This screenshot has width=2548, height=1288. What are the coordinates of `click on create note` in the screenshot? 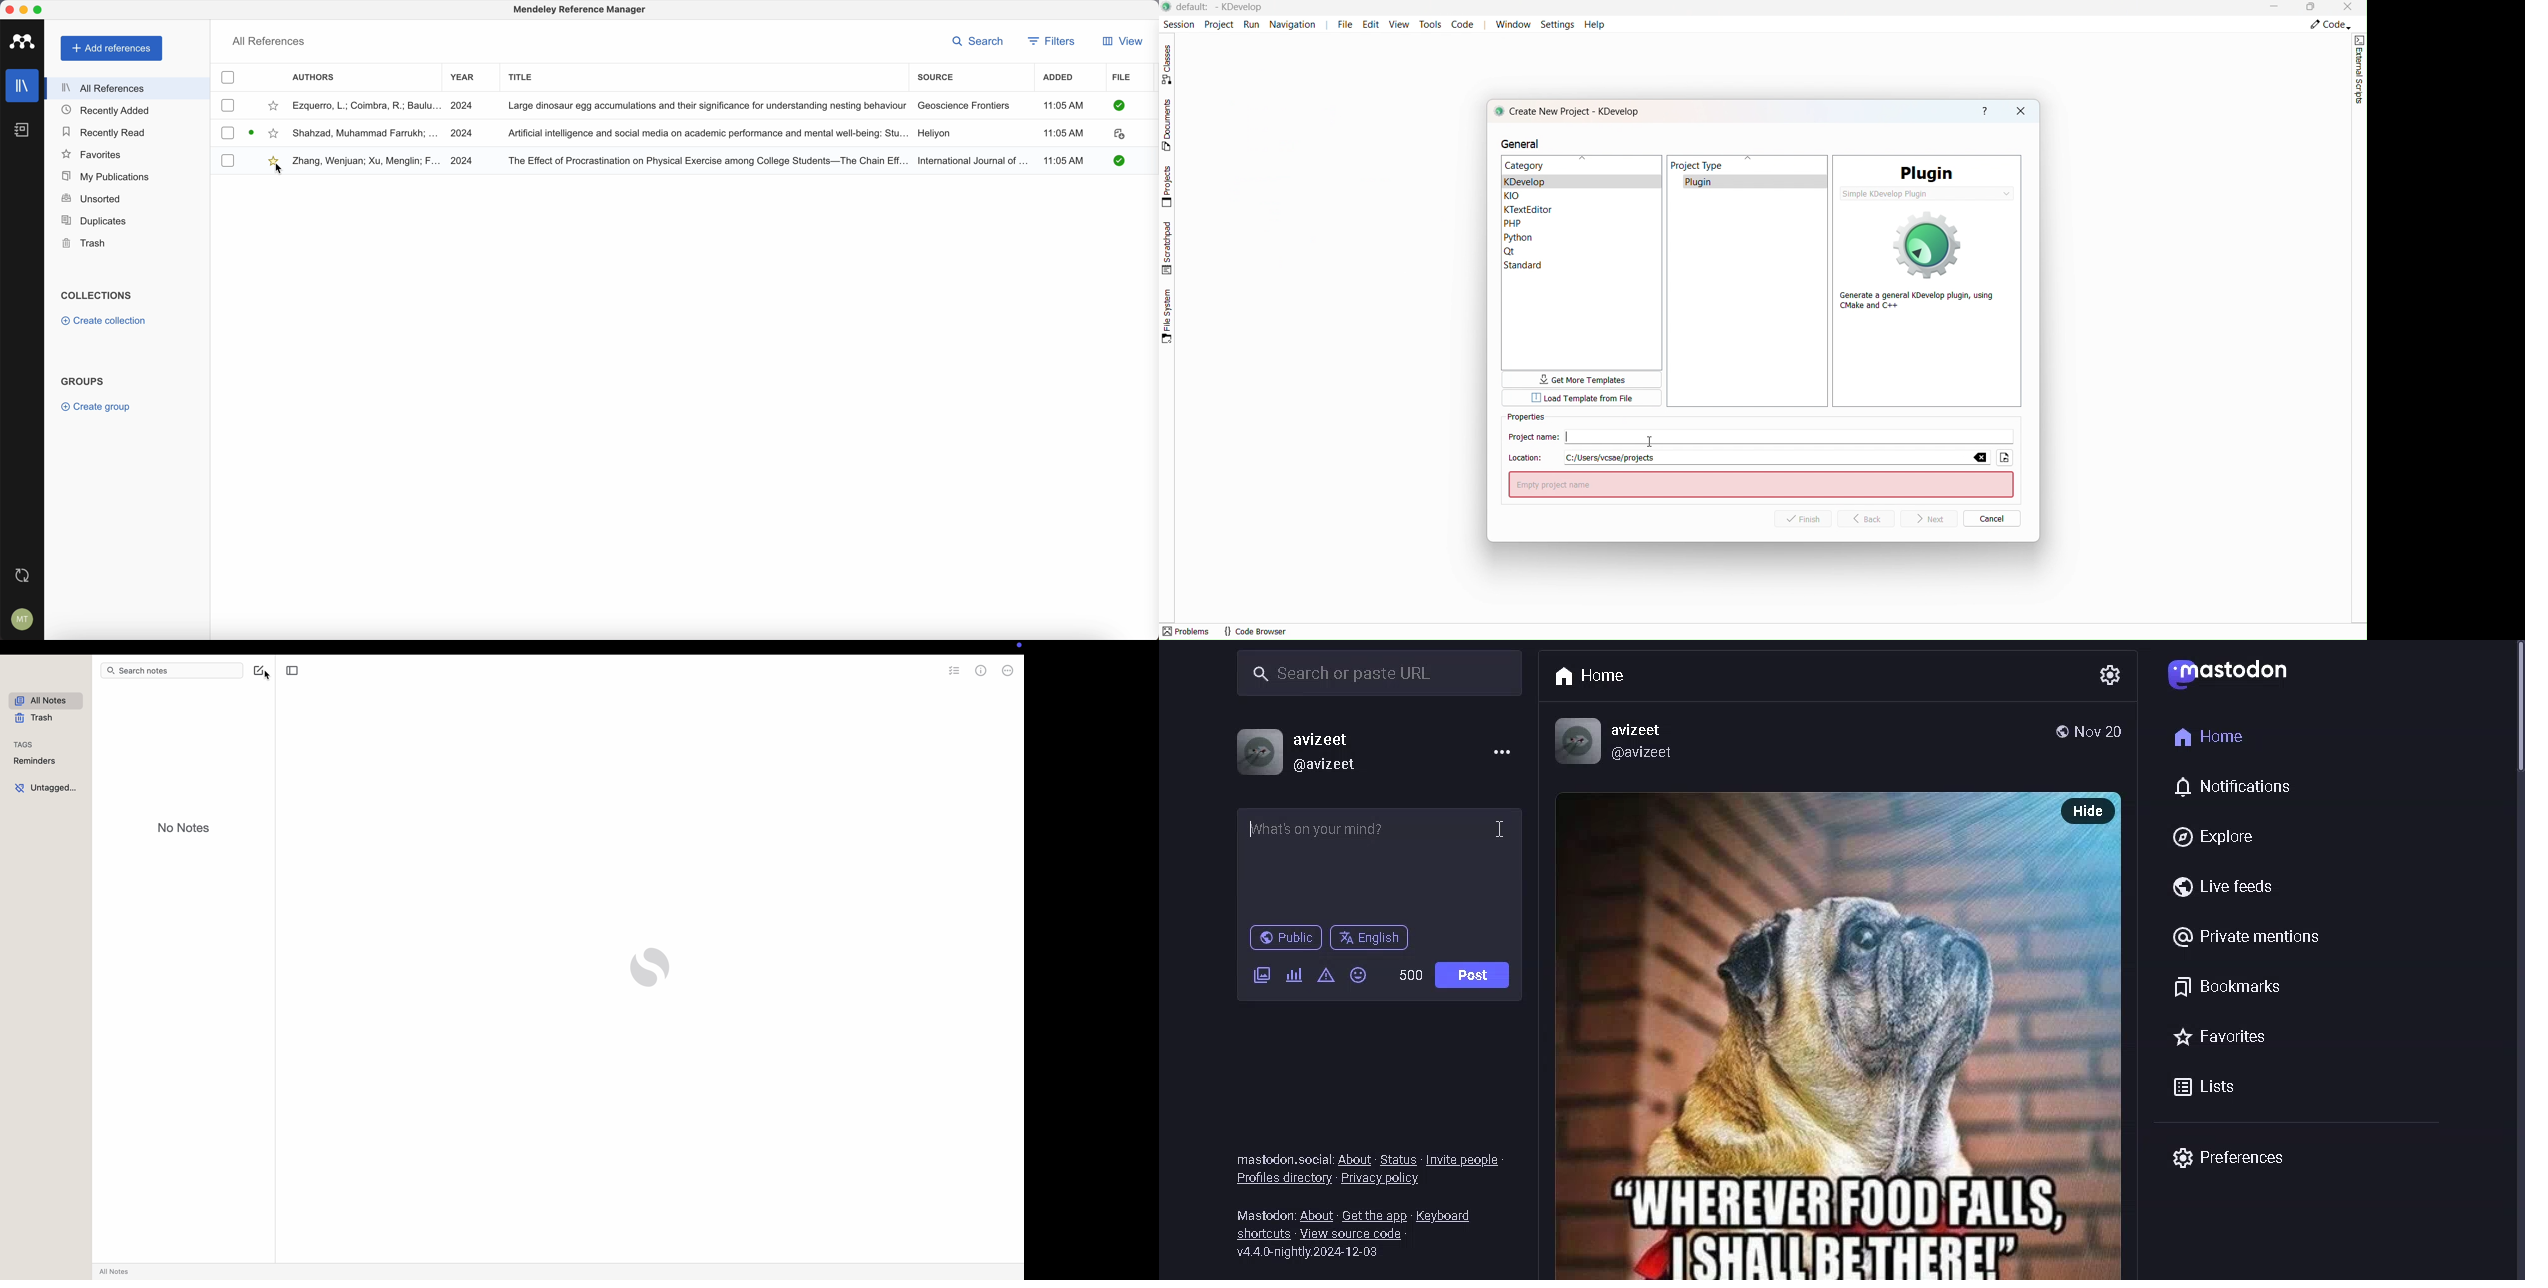 It's located at (261, 672).